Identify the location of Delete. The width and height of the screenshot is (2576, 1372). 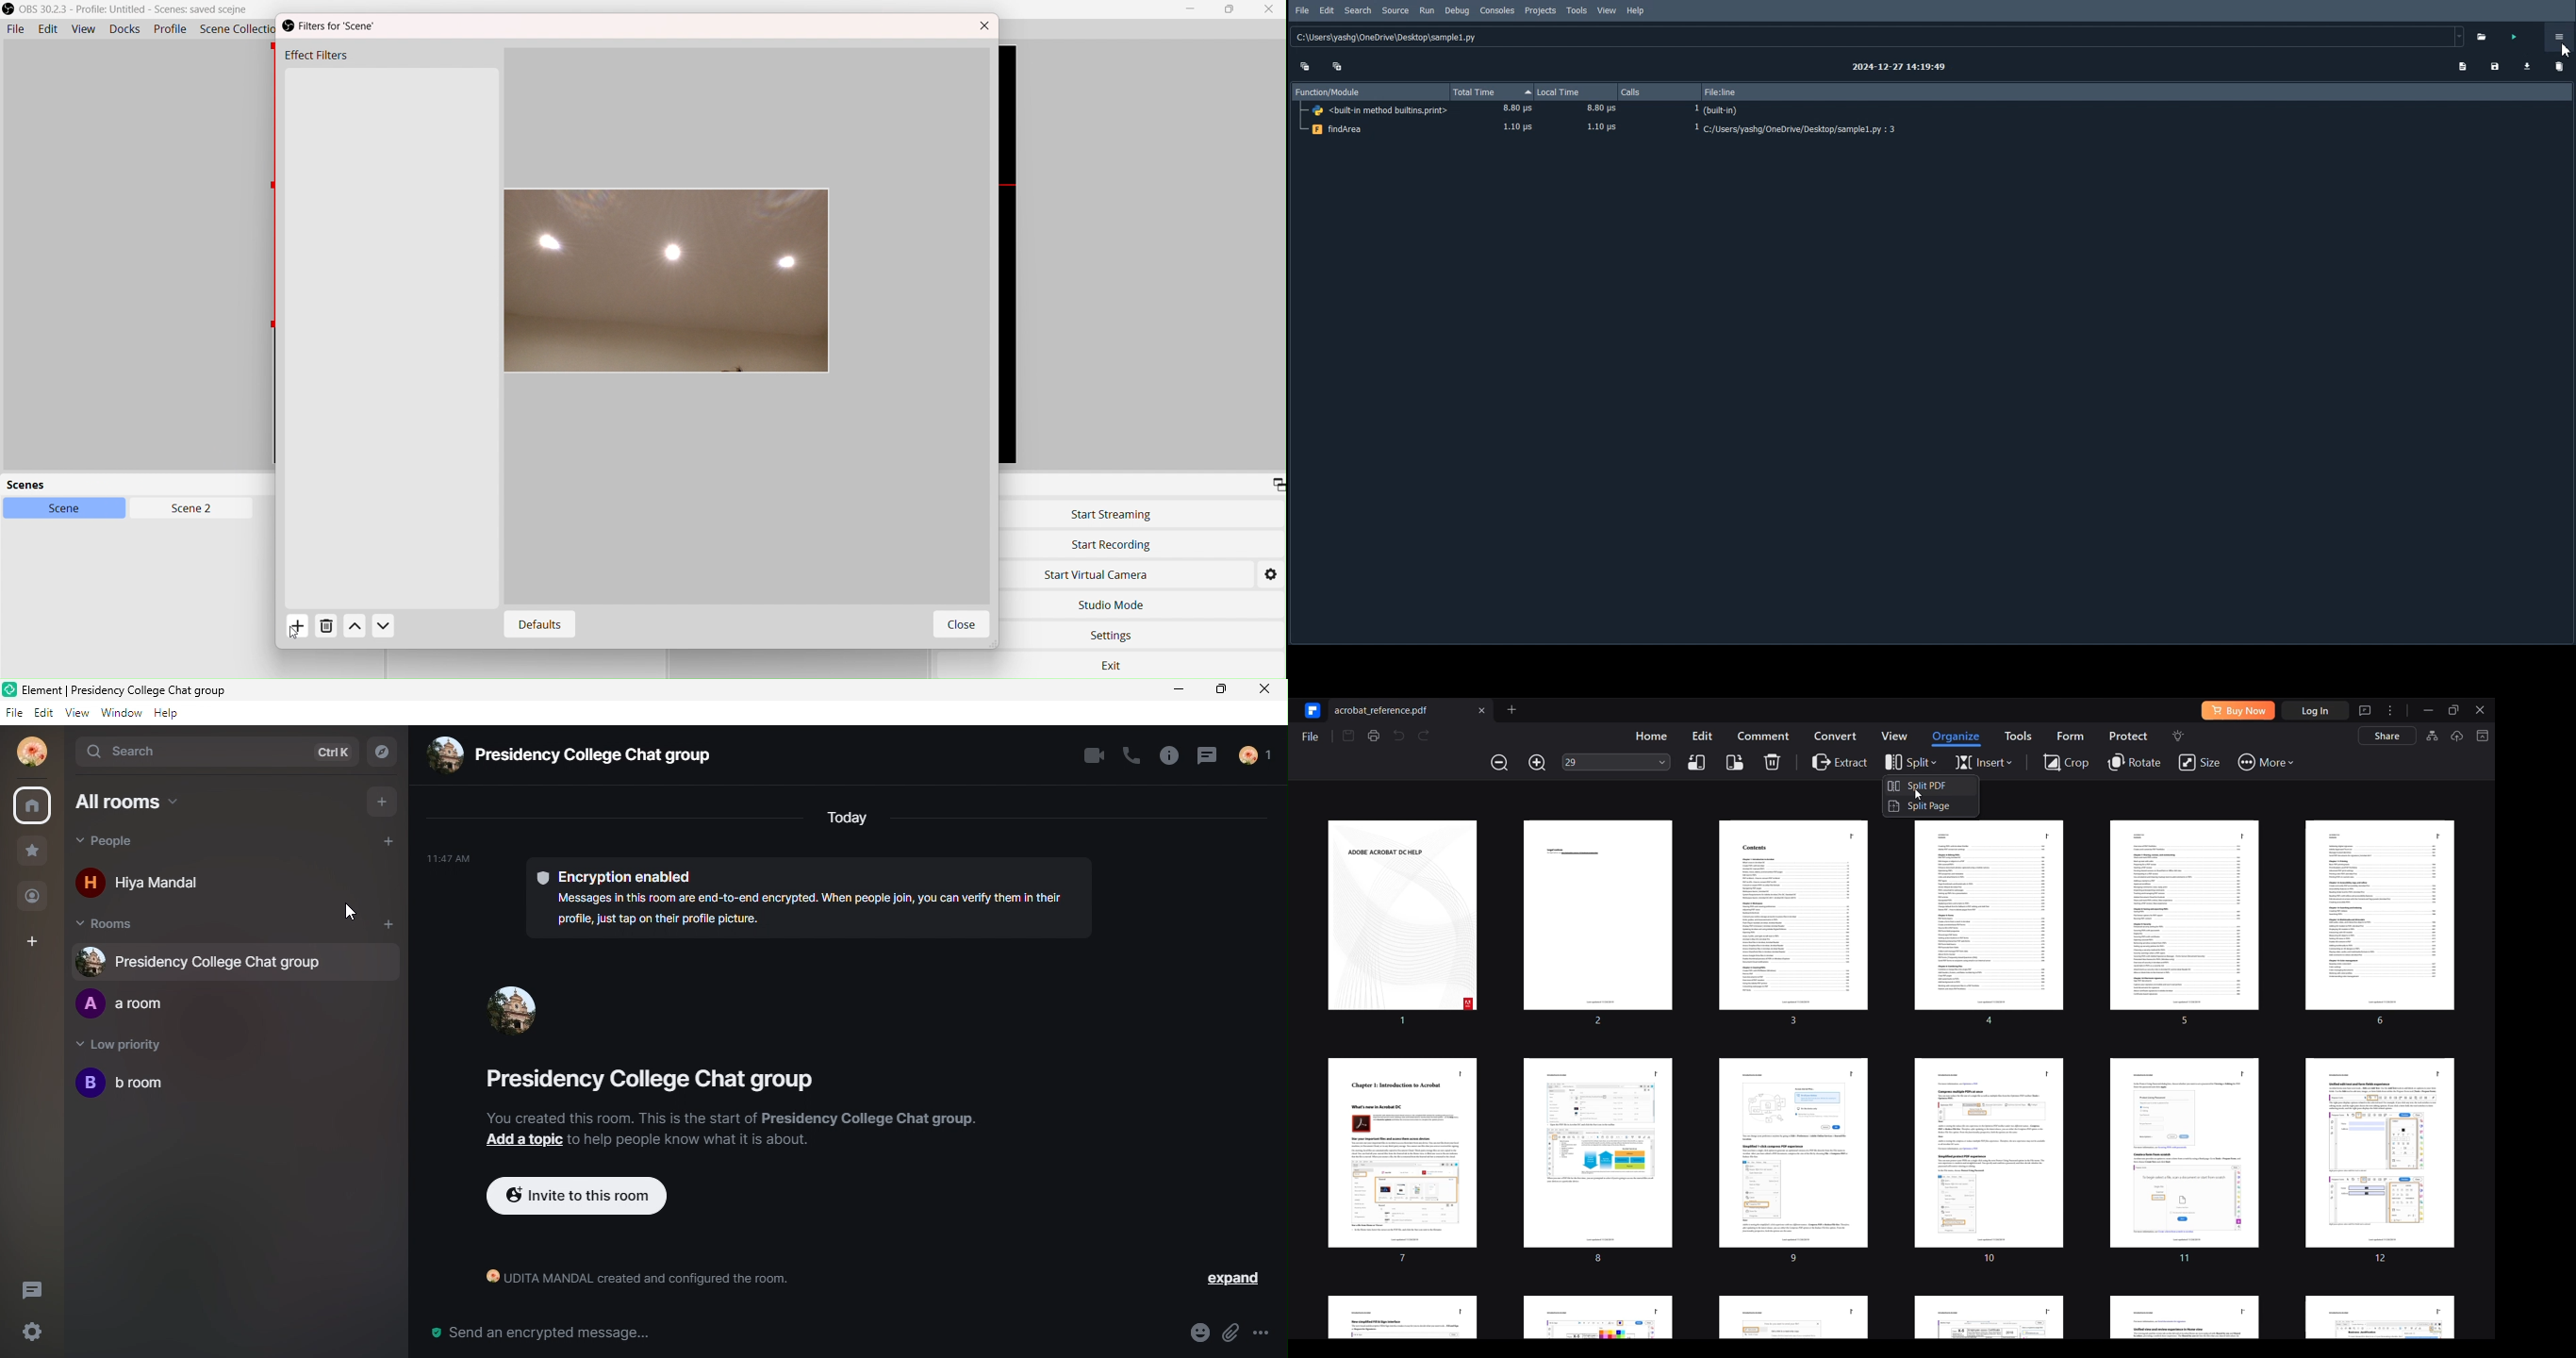
(327, 629).